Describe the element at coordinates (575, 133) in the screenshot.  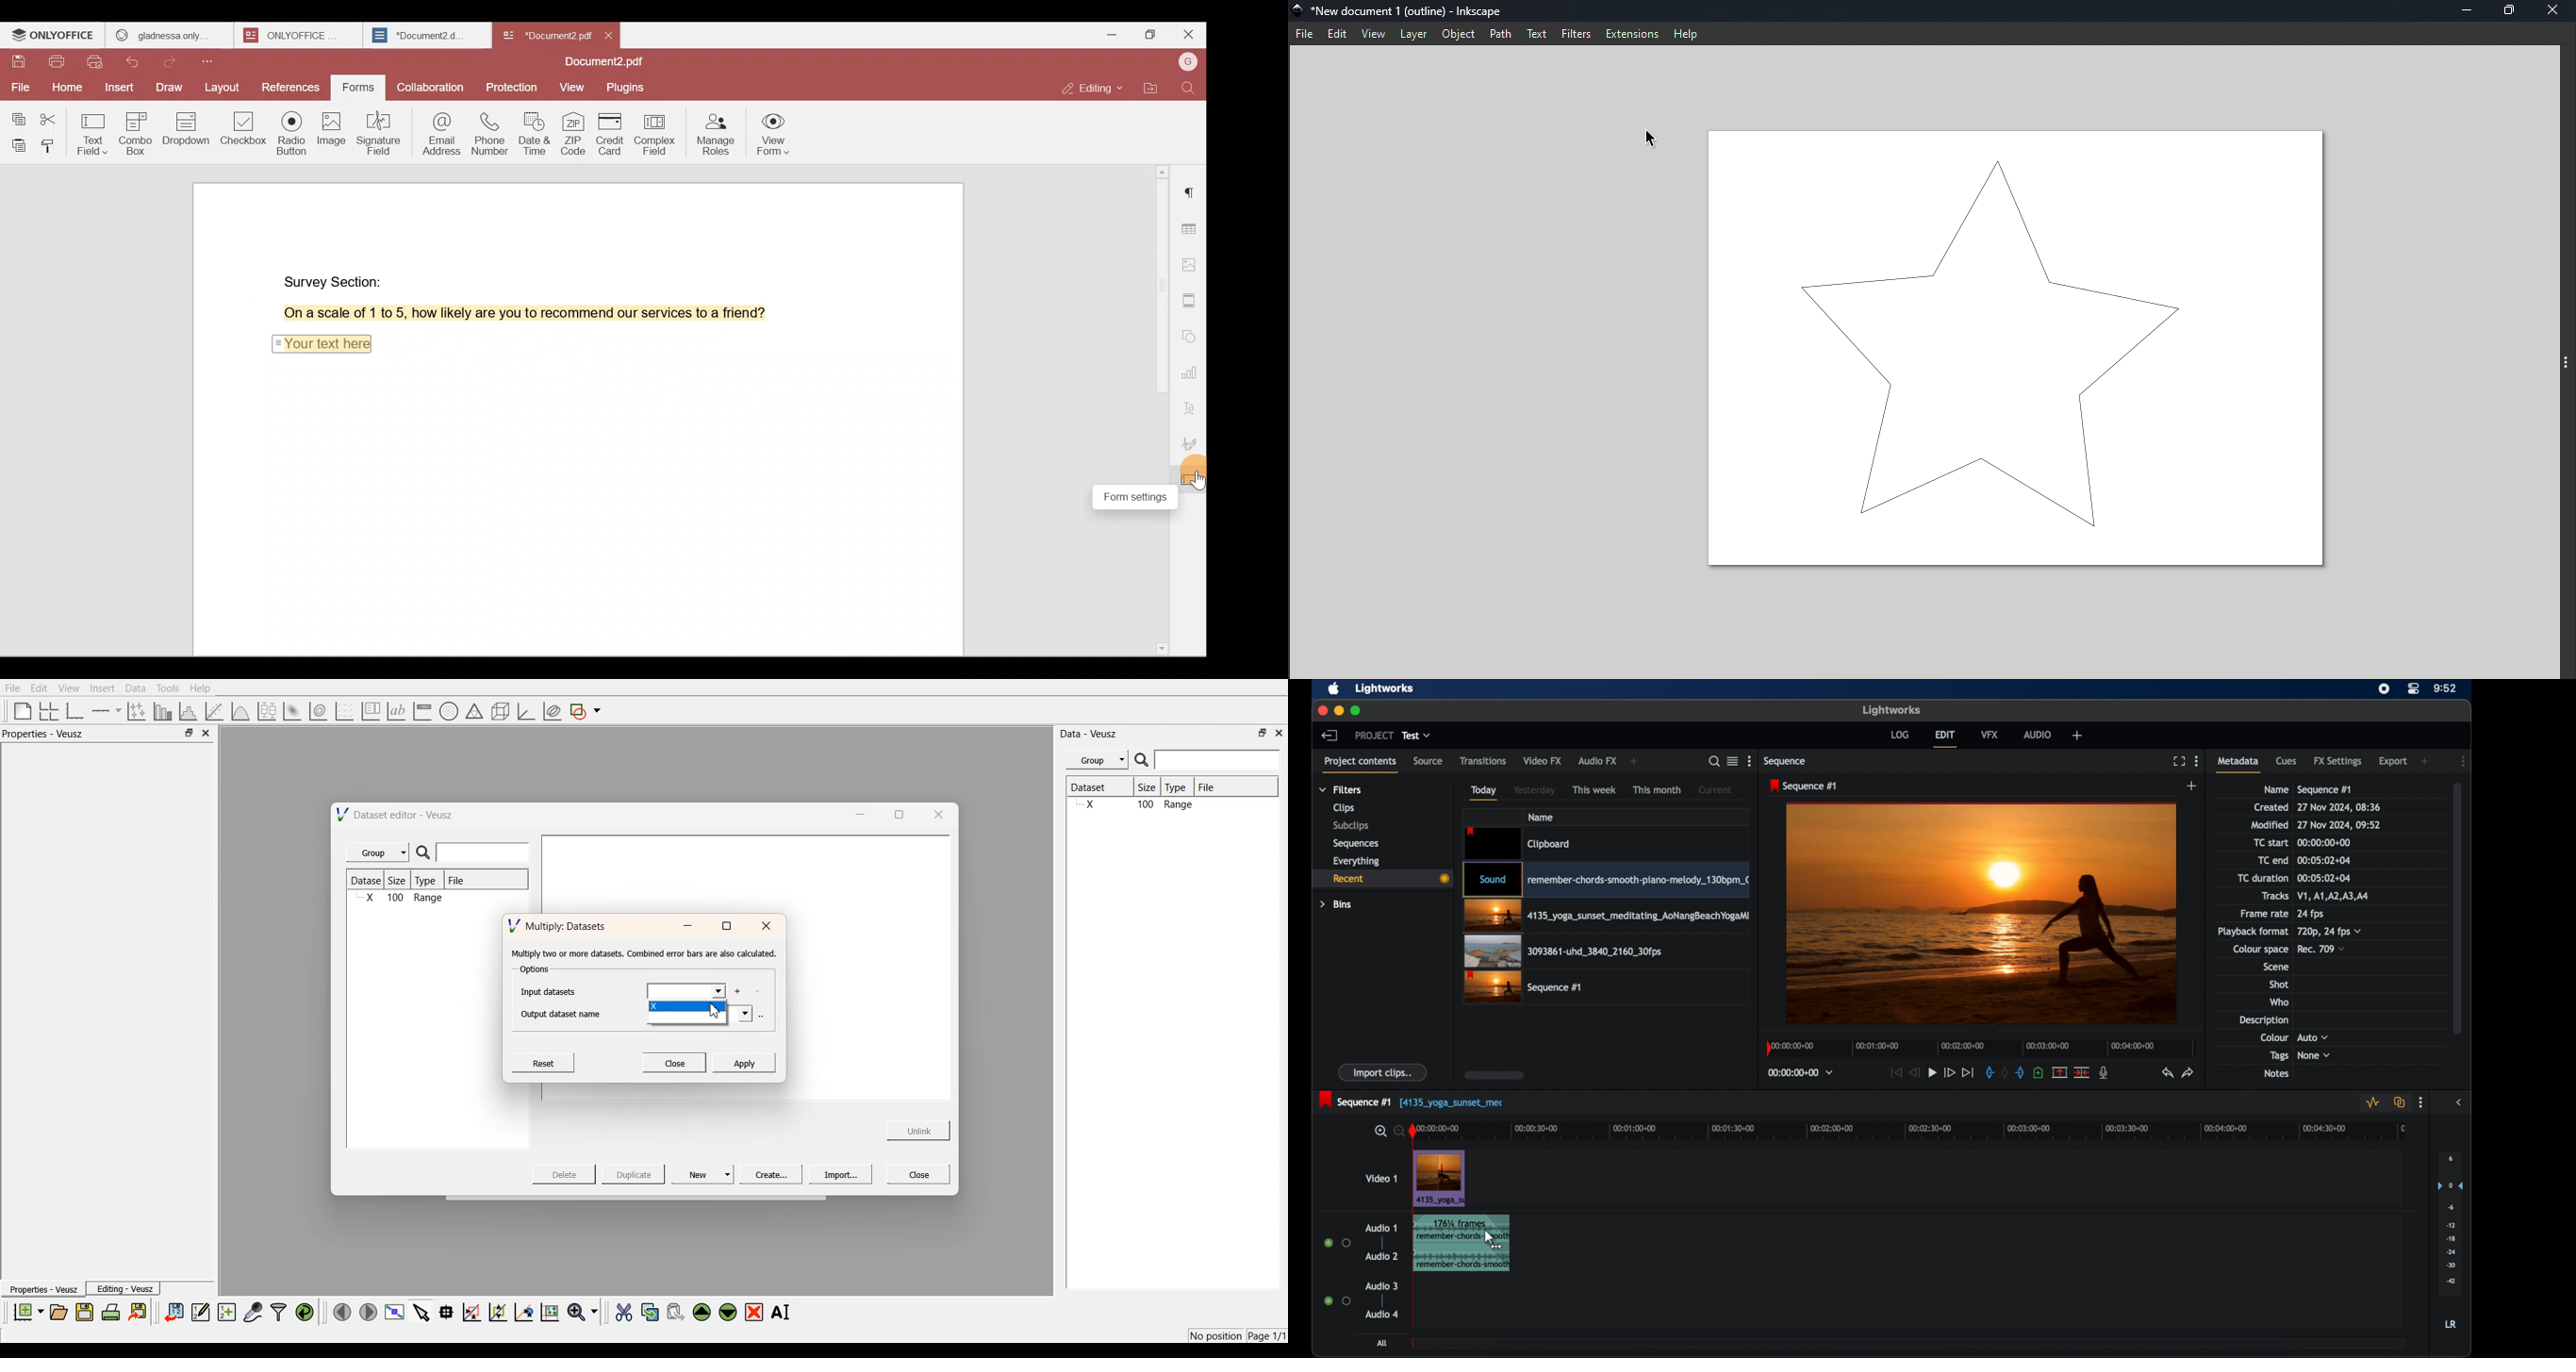
I see `ZIP code` at that location.